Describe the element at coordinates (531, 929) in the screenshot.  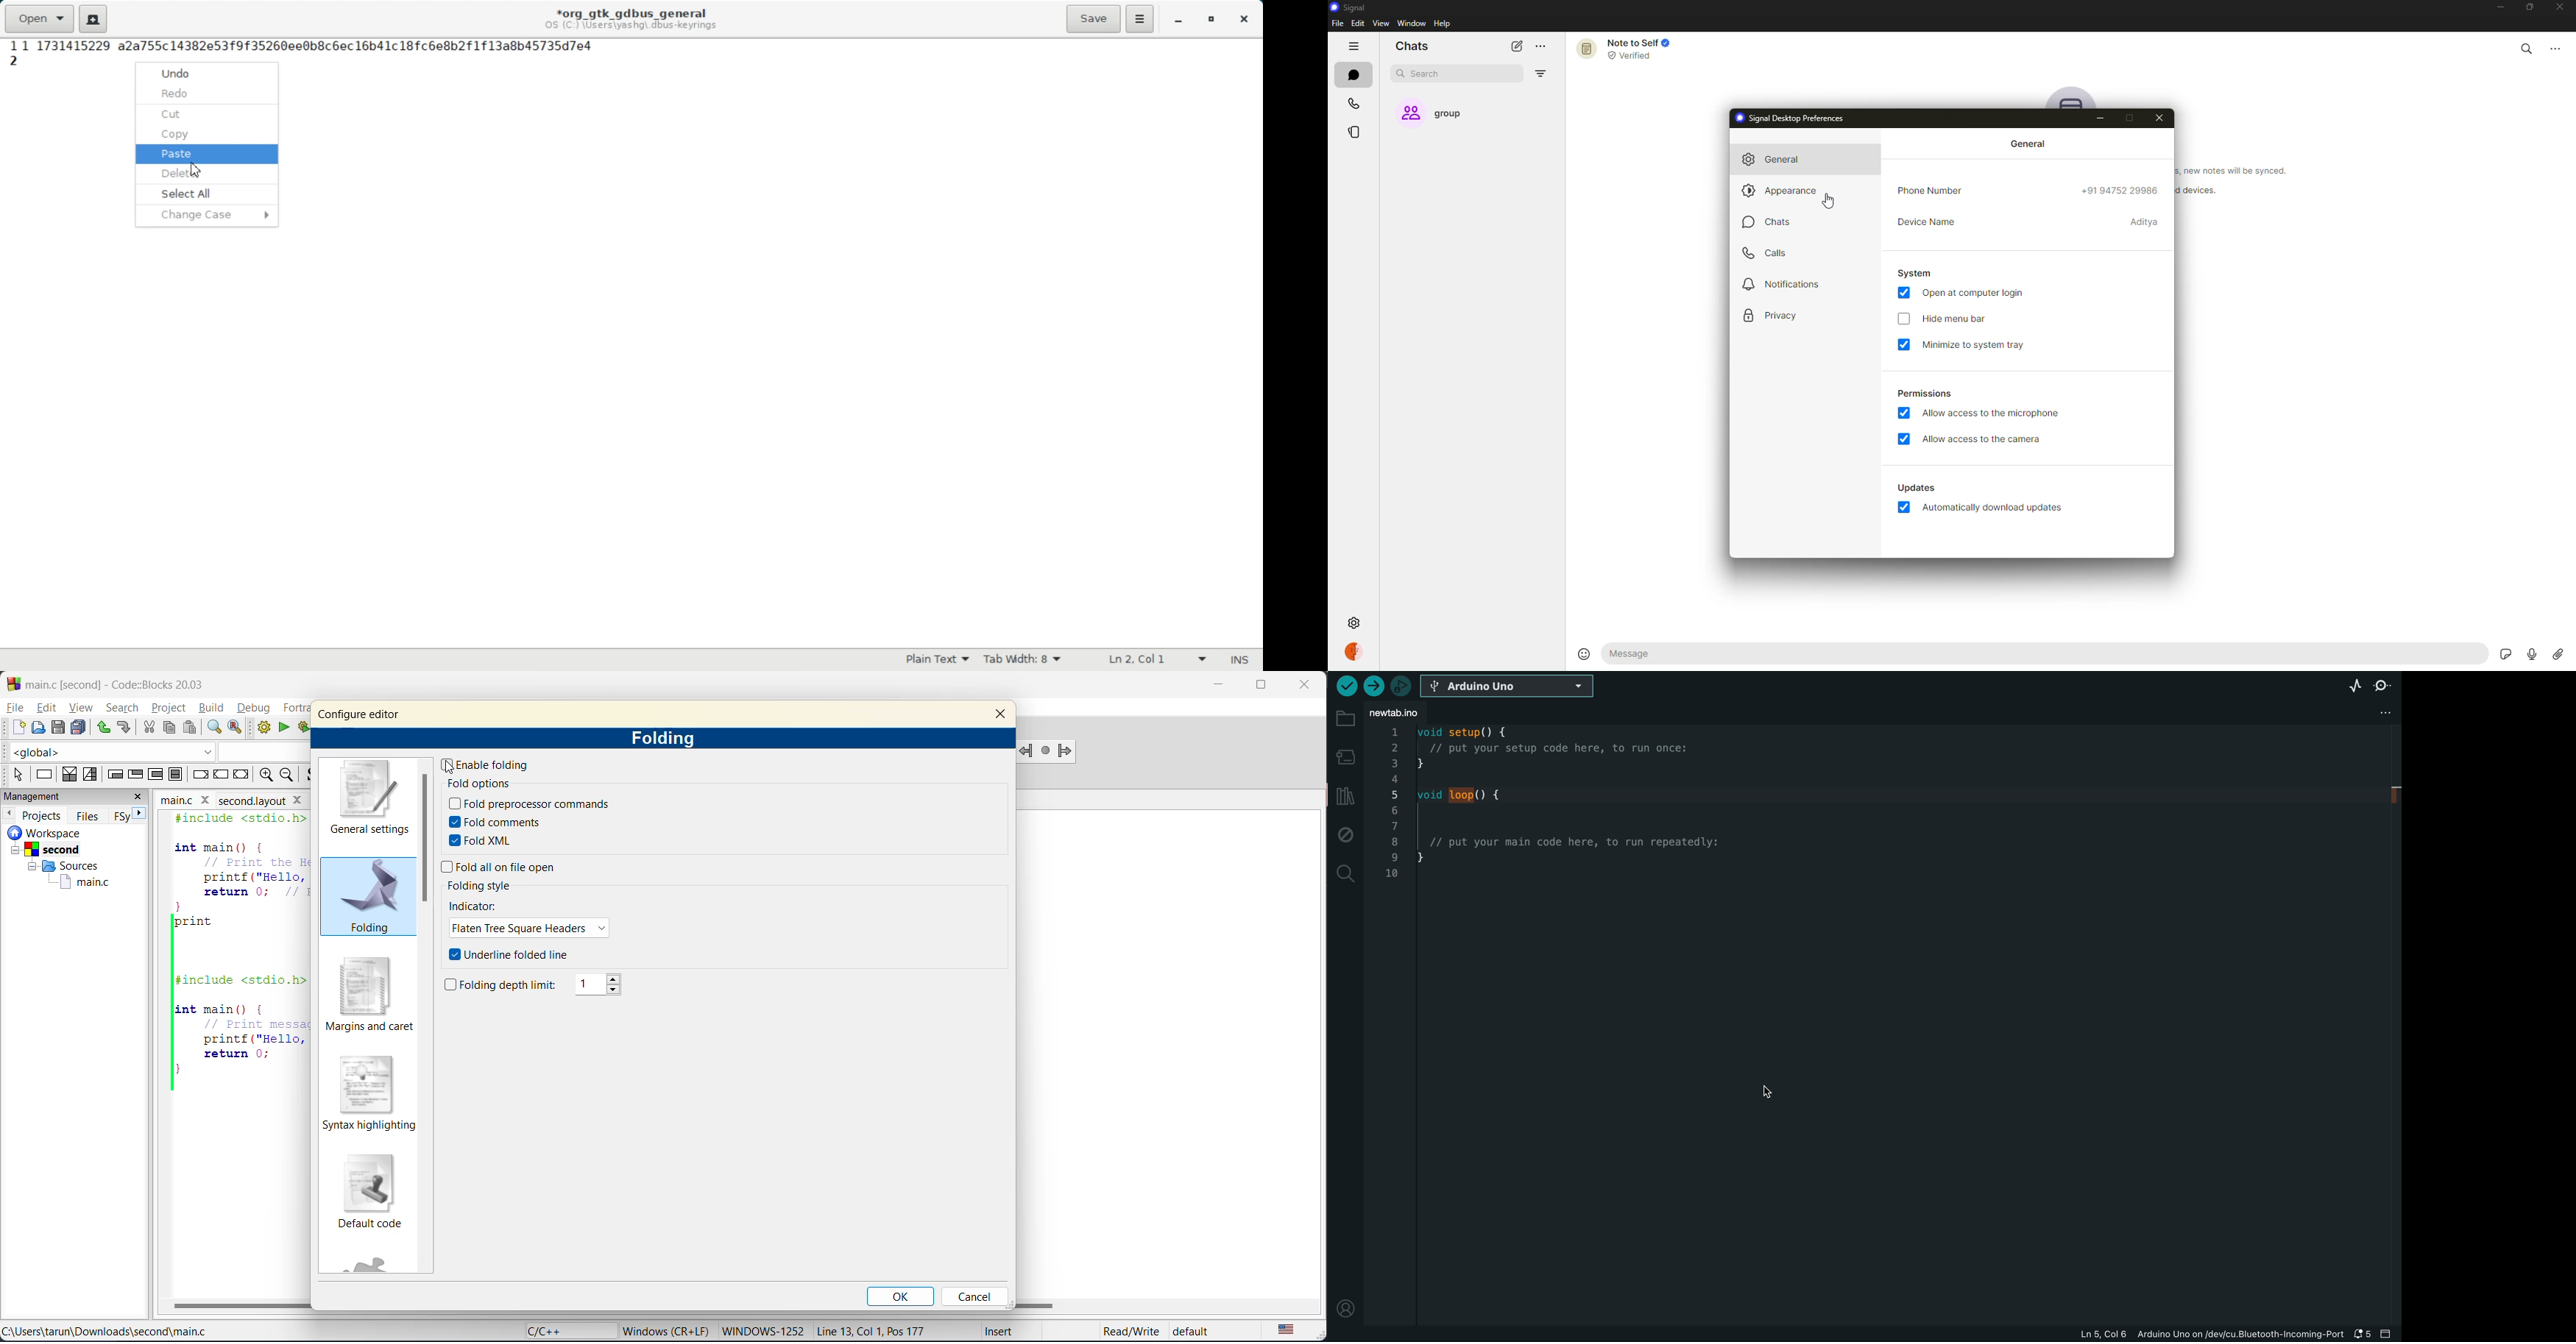
I see `flaten tree square headers` at that location.